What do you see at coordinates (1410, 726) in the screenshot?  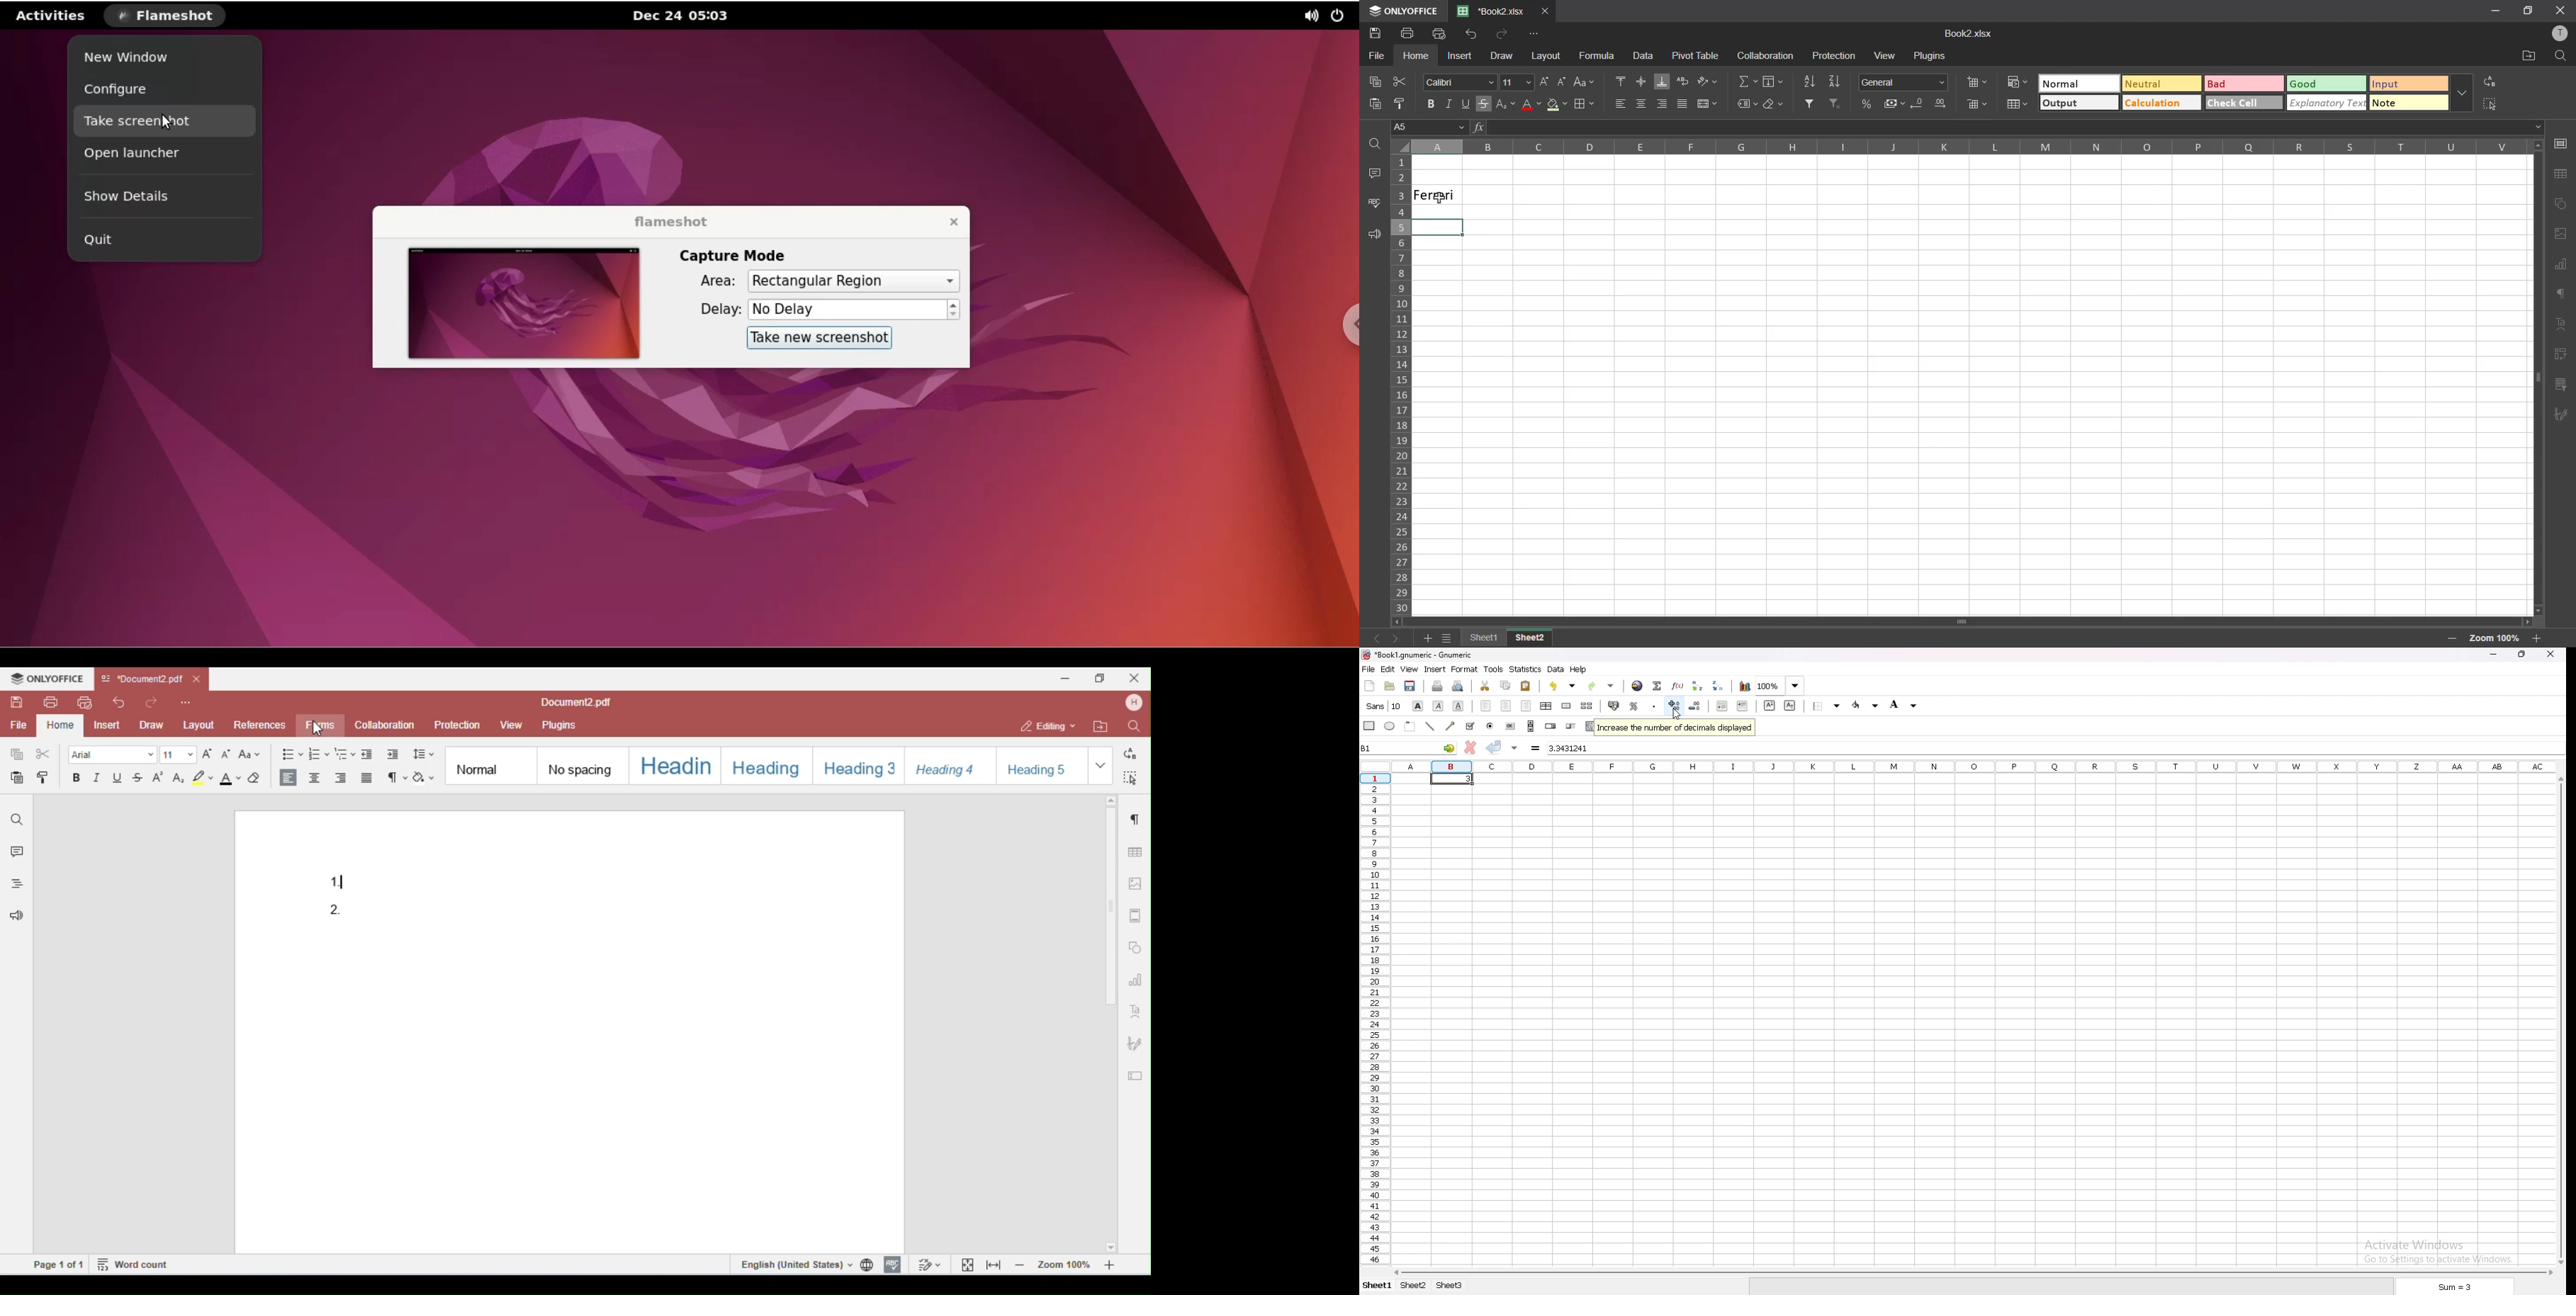 I see `frame` at bounding box center [1410, 726].